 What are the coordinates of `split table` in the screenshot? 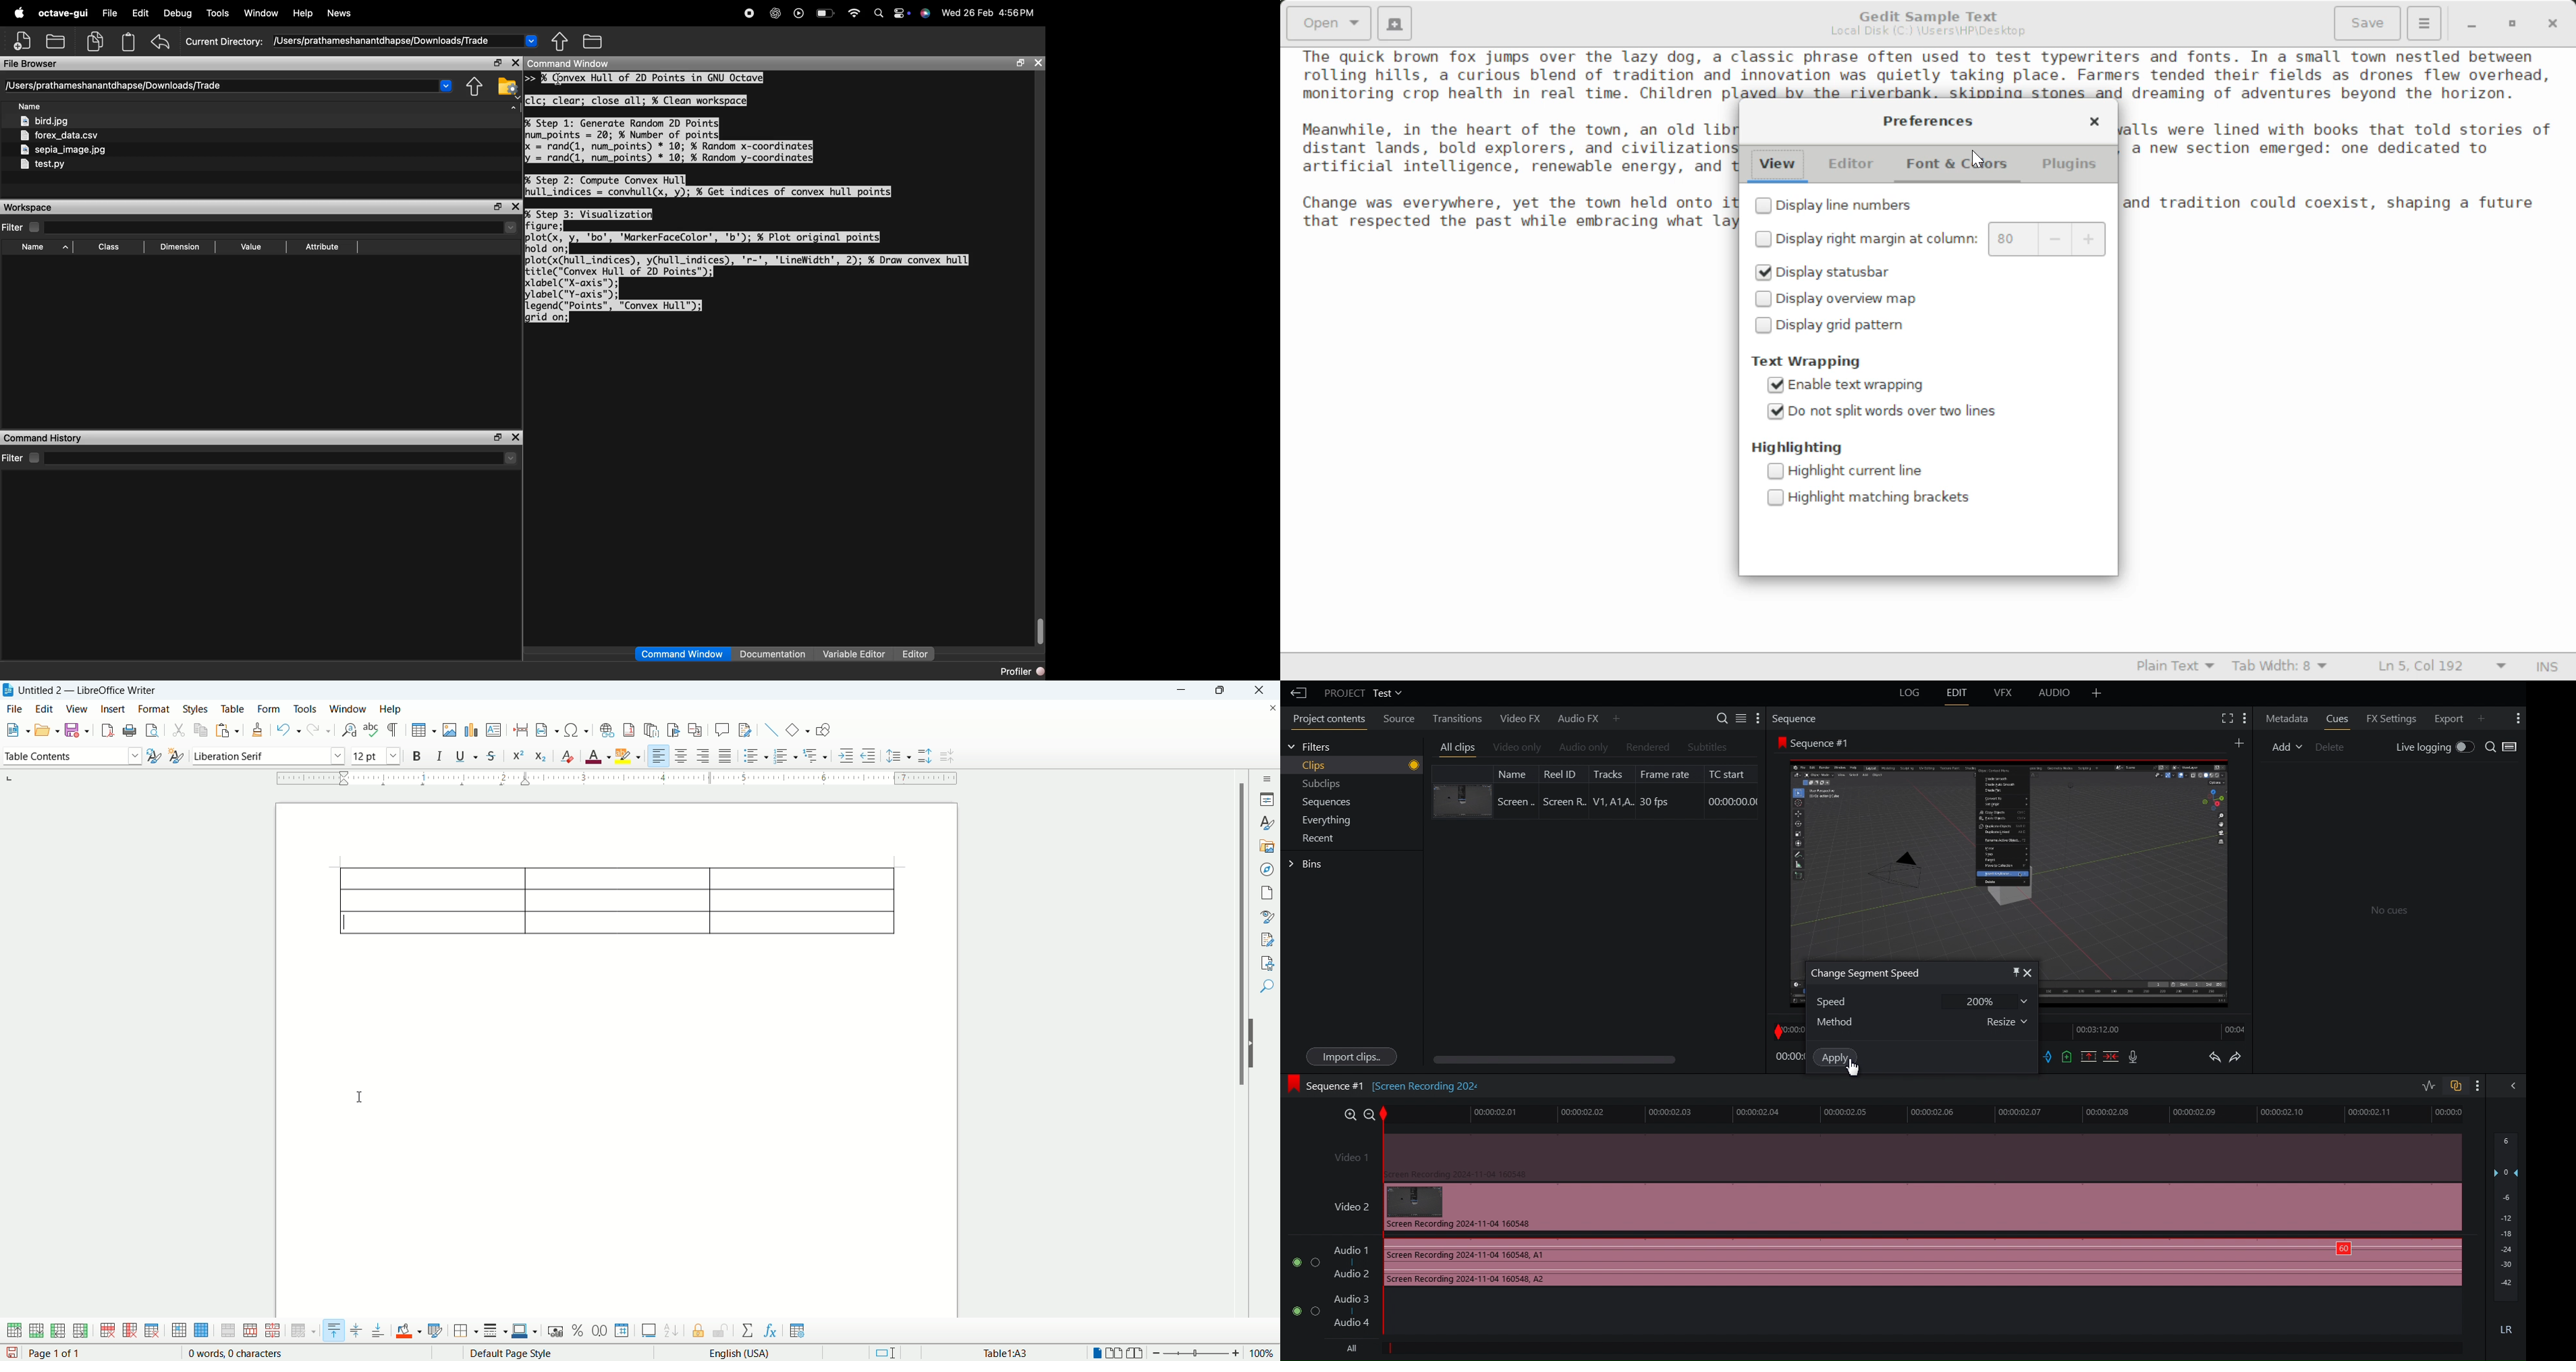 It's located at (272, 1331).